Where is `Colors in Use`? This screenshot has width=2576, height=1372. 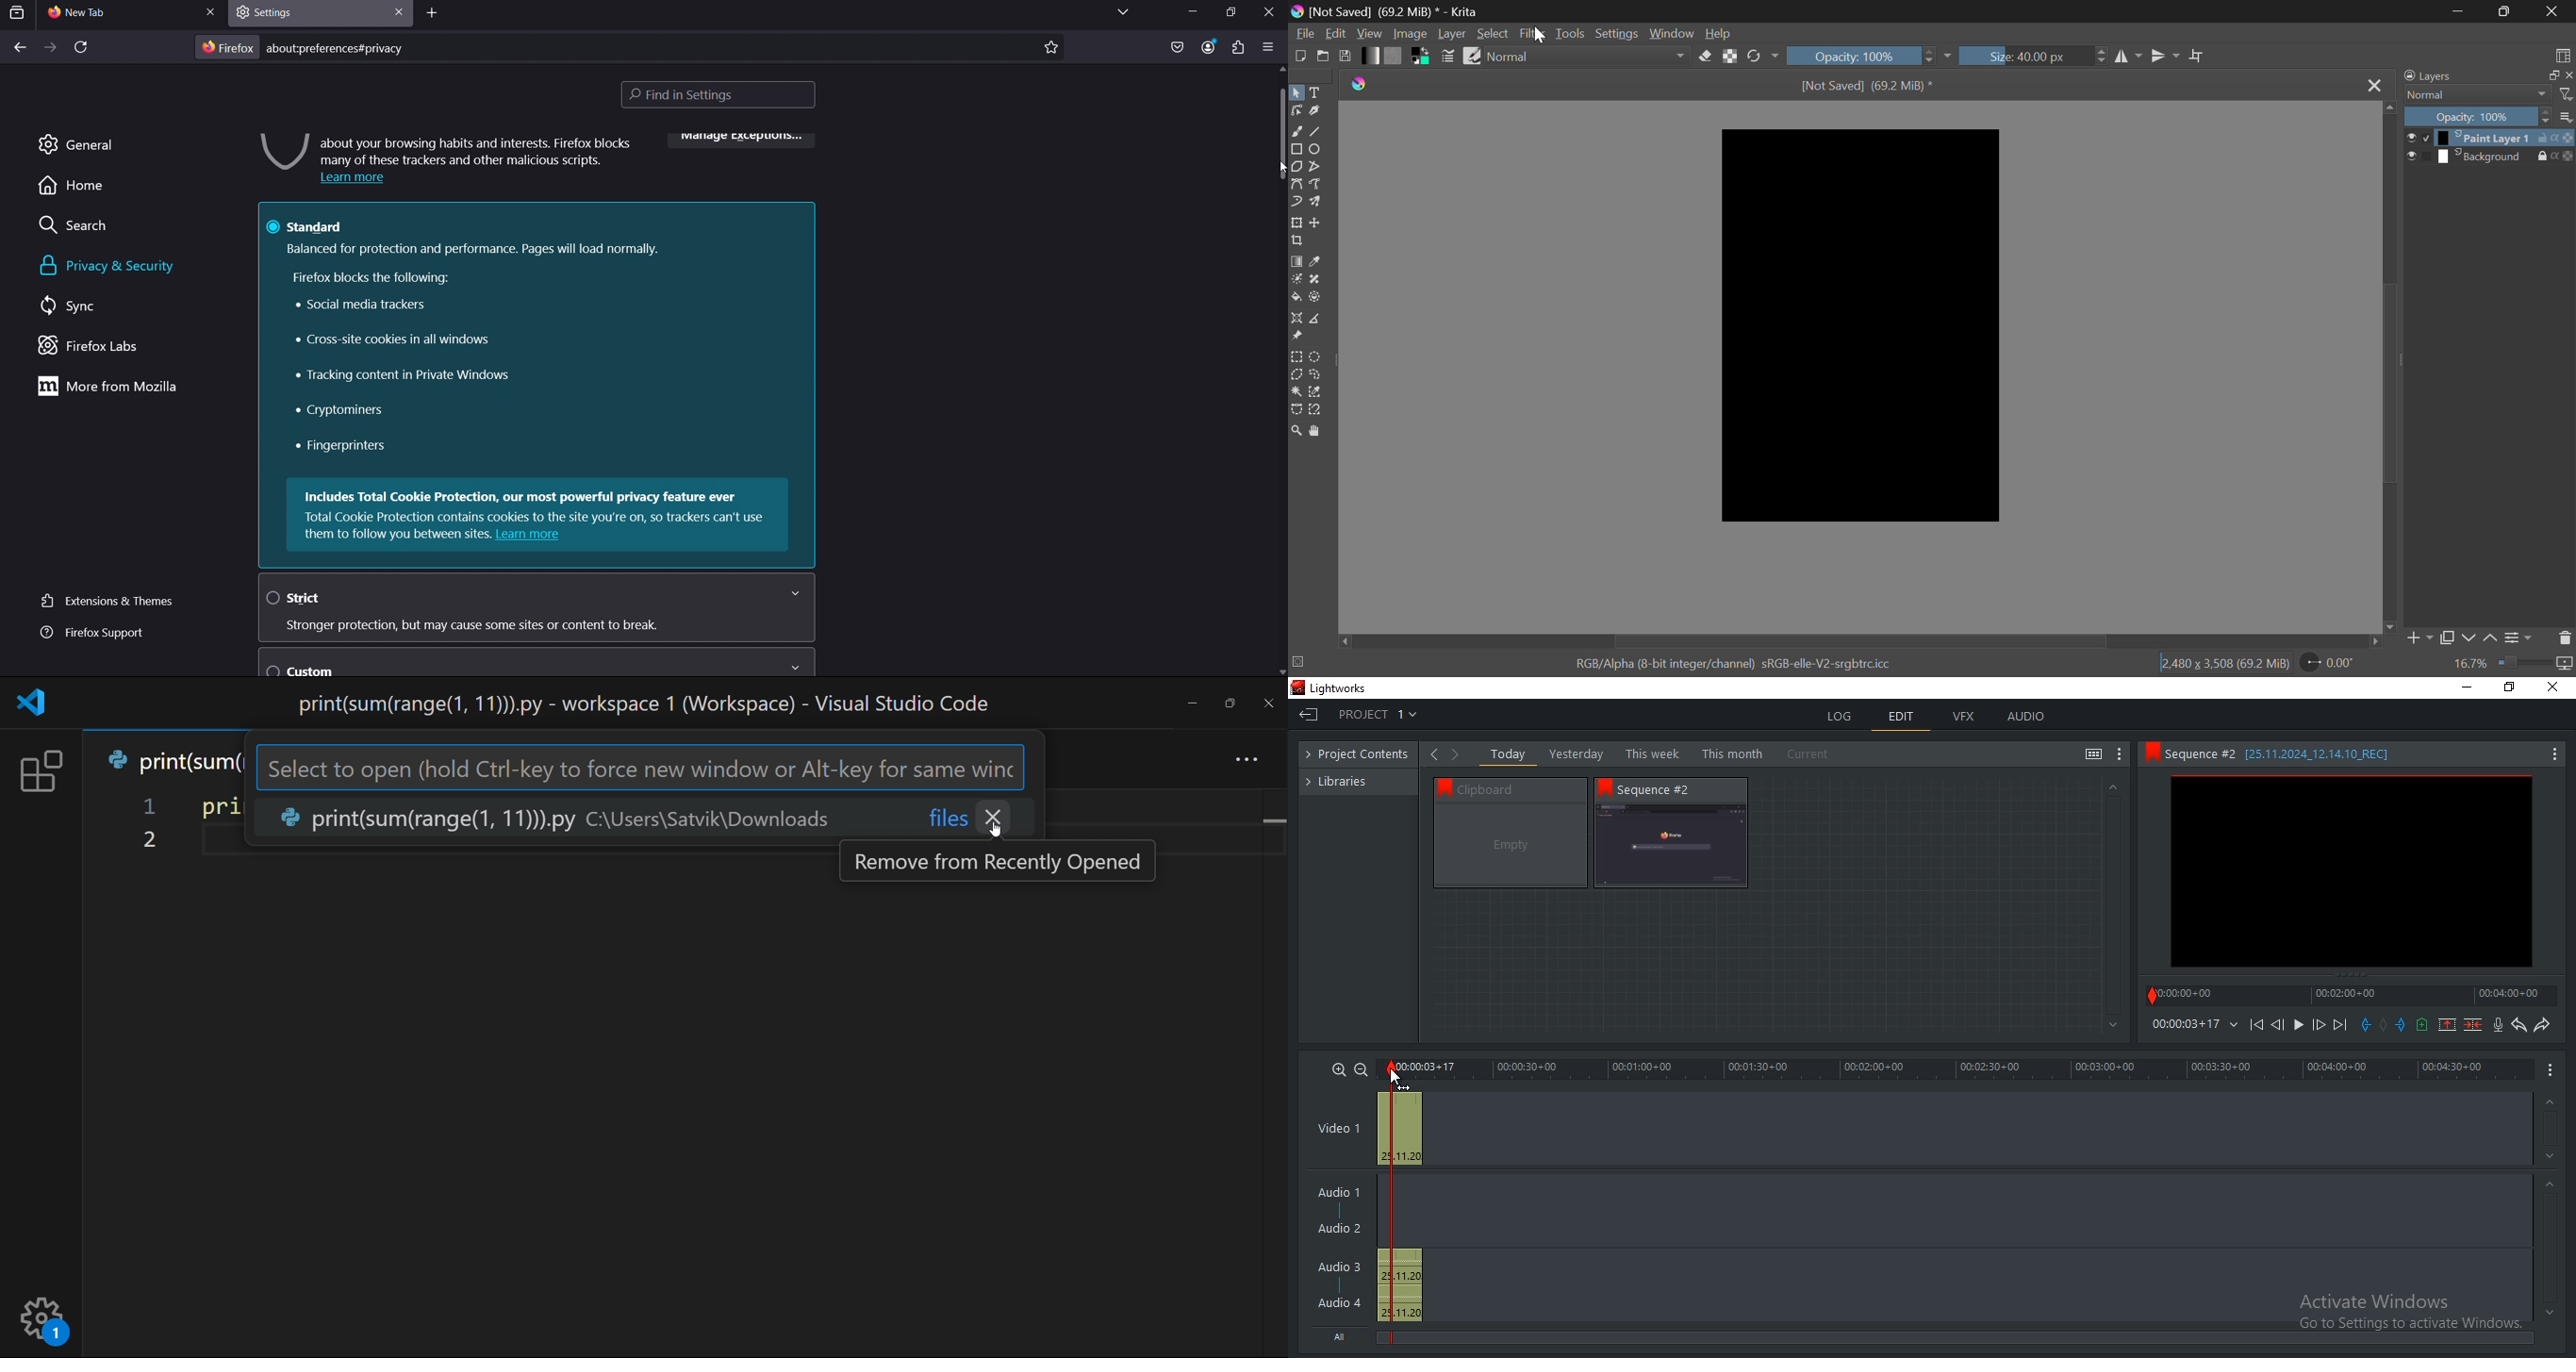 Colors in Use is located at coordinates (1421, 56).